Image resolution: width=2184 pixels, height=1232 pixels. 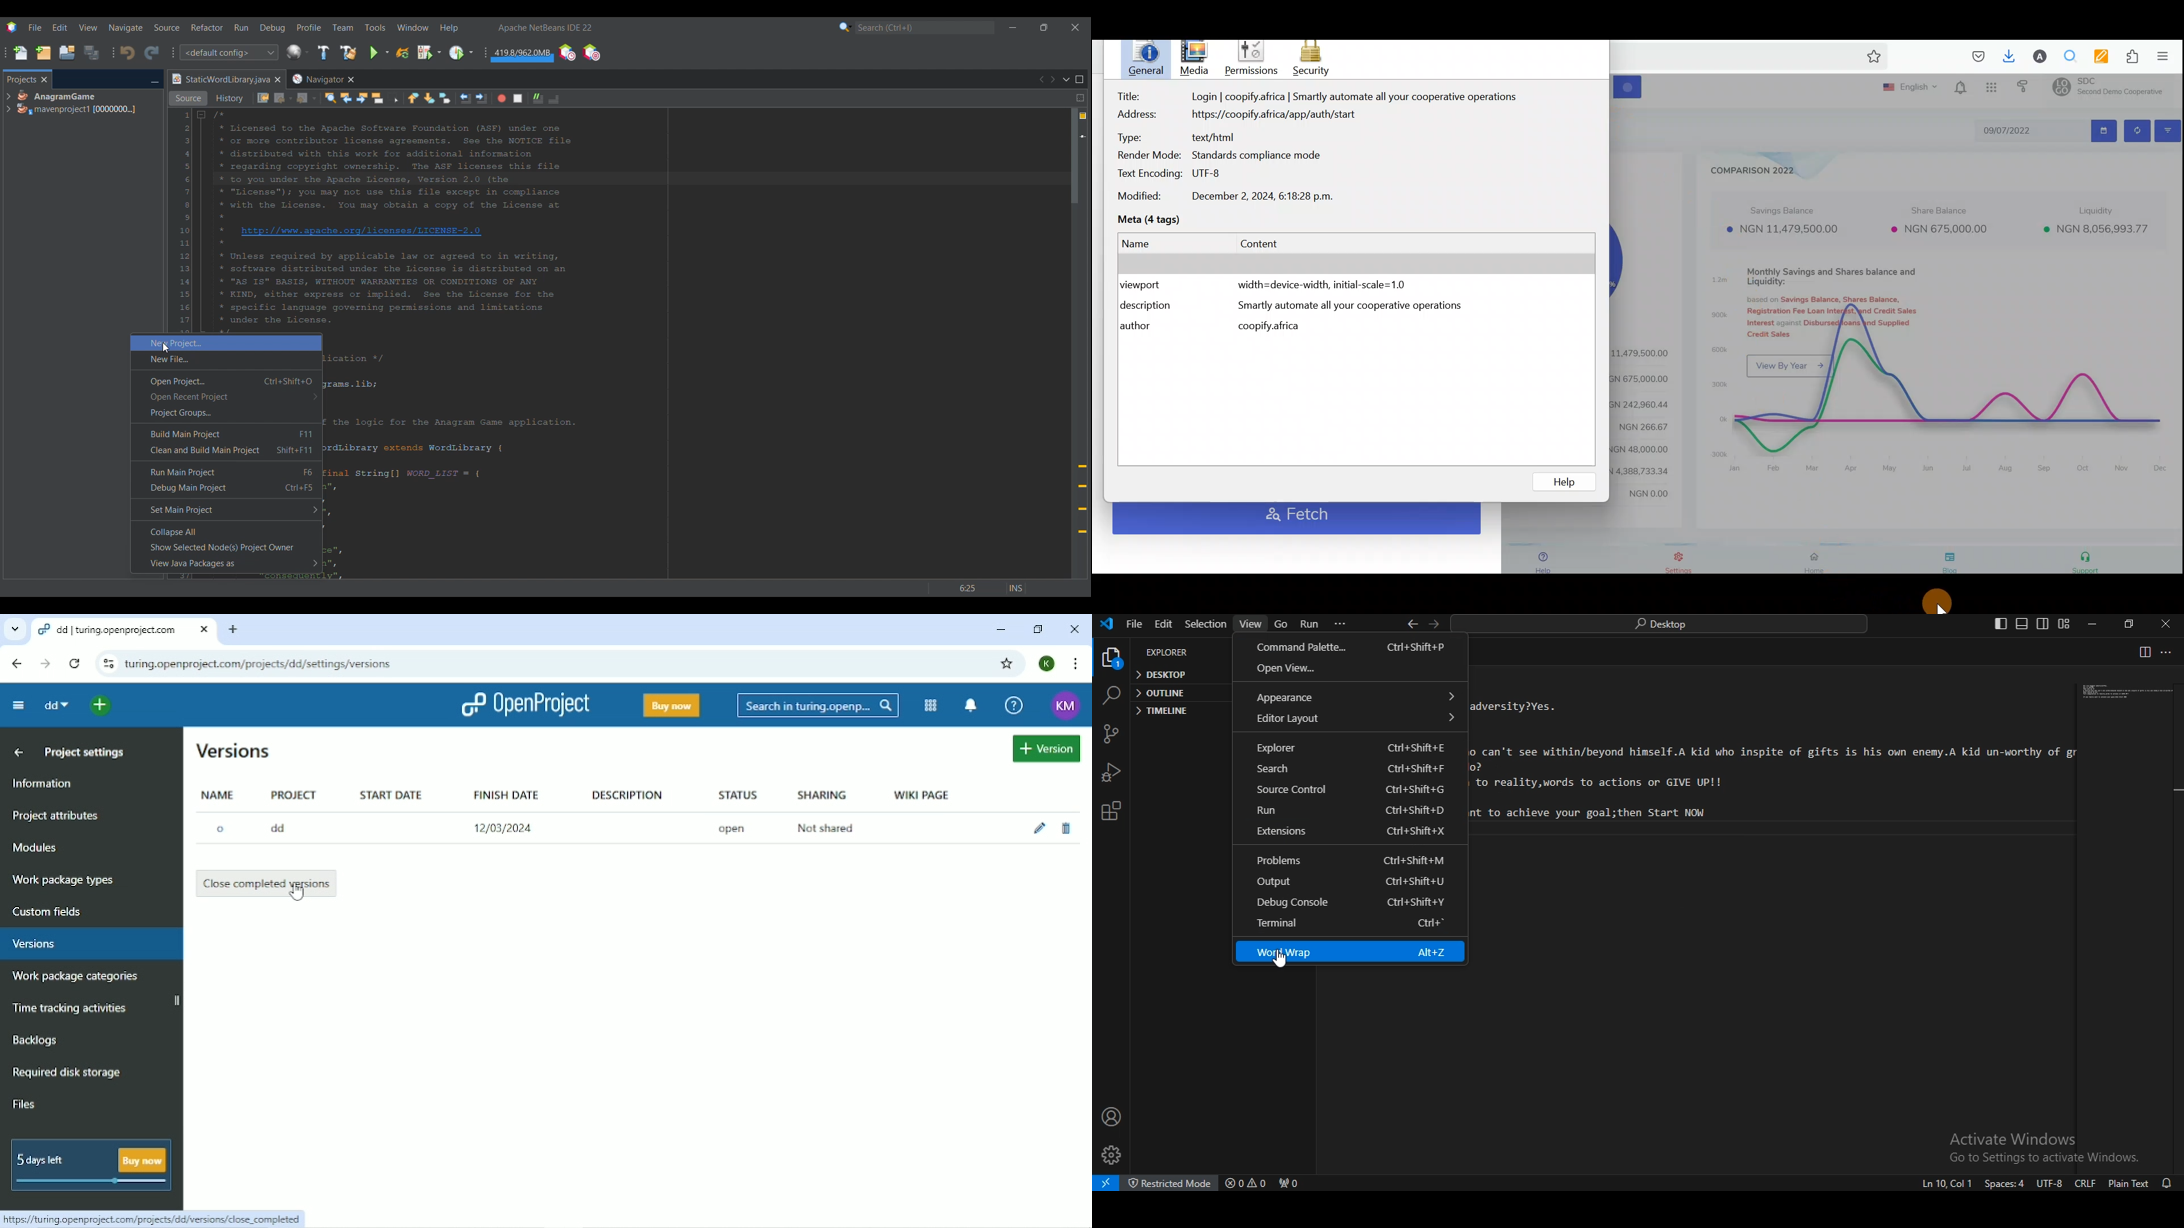 What do you see at coordinates (236, 629) in the screenshot?
I see `new tab` at bounding box center [236, 629].